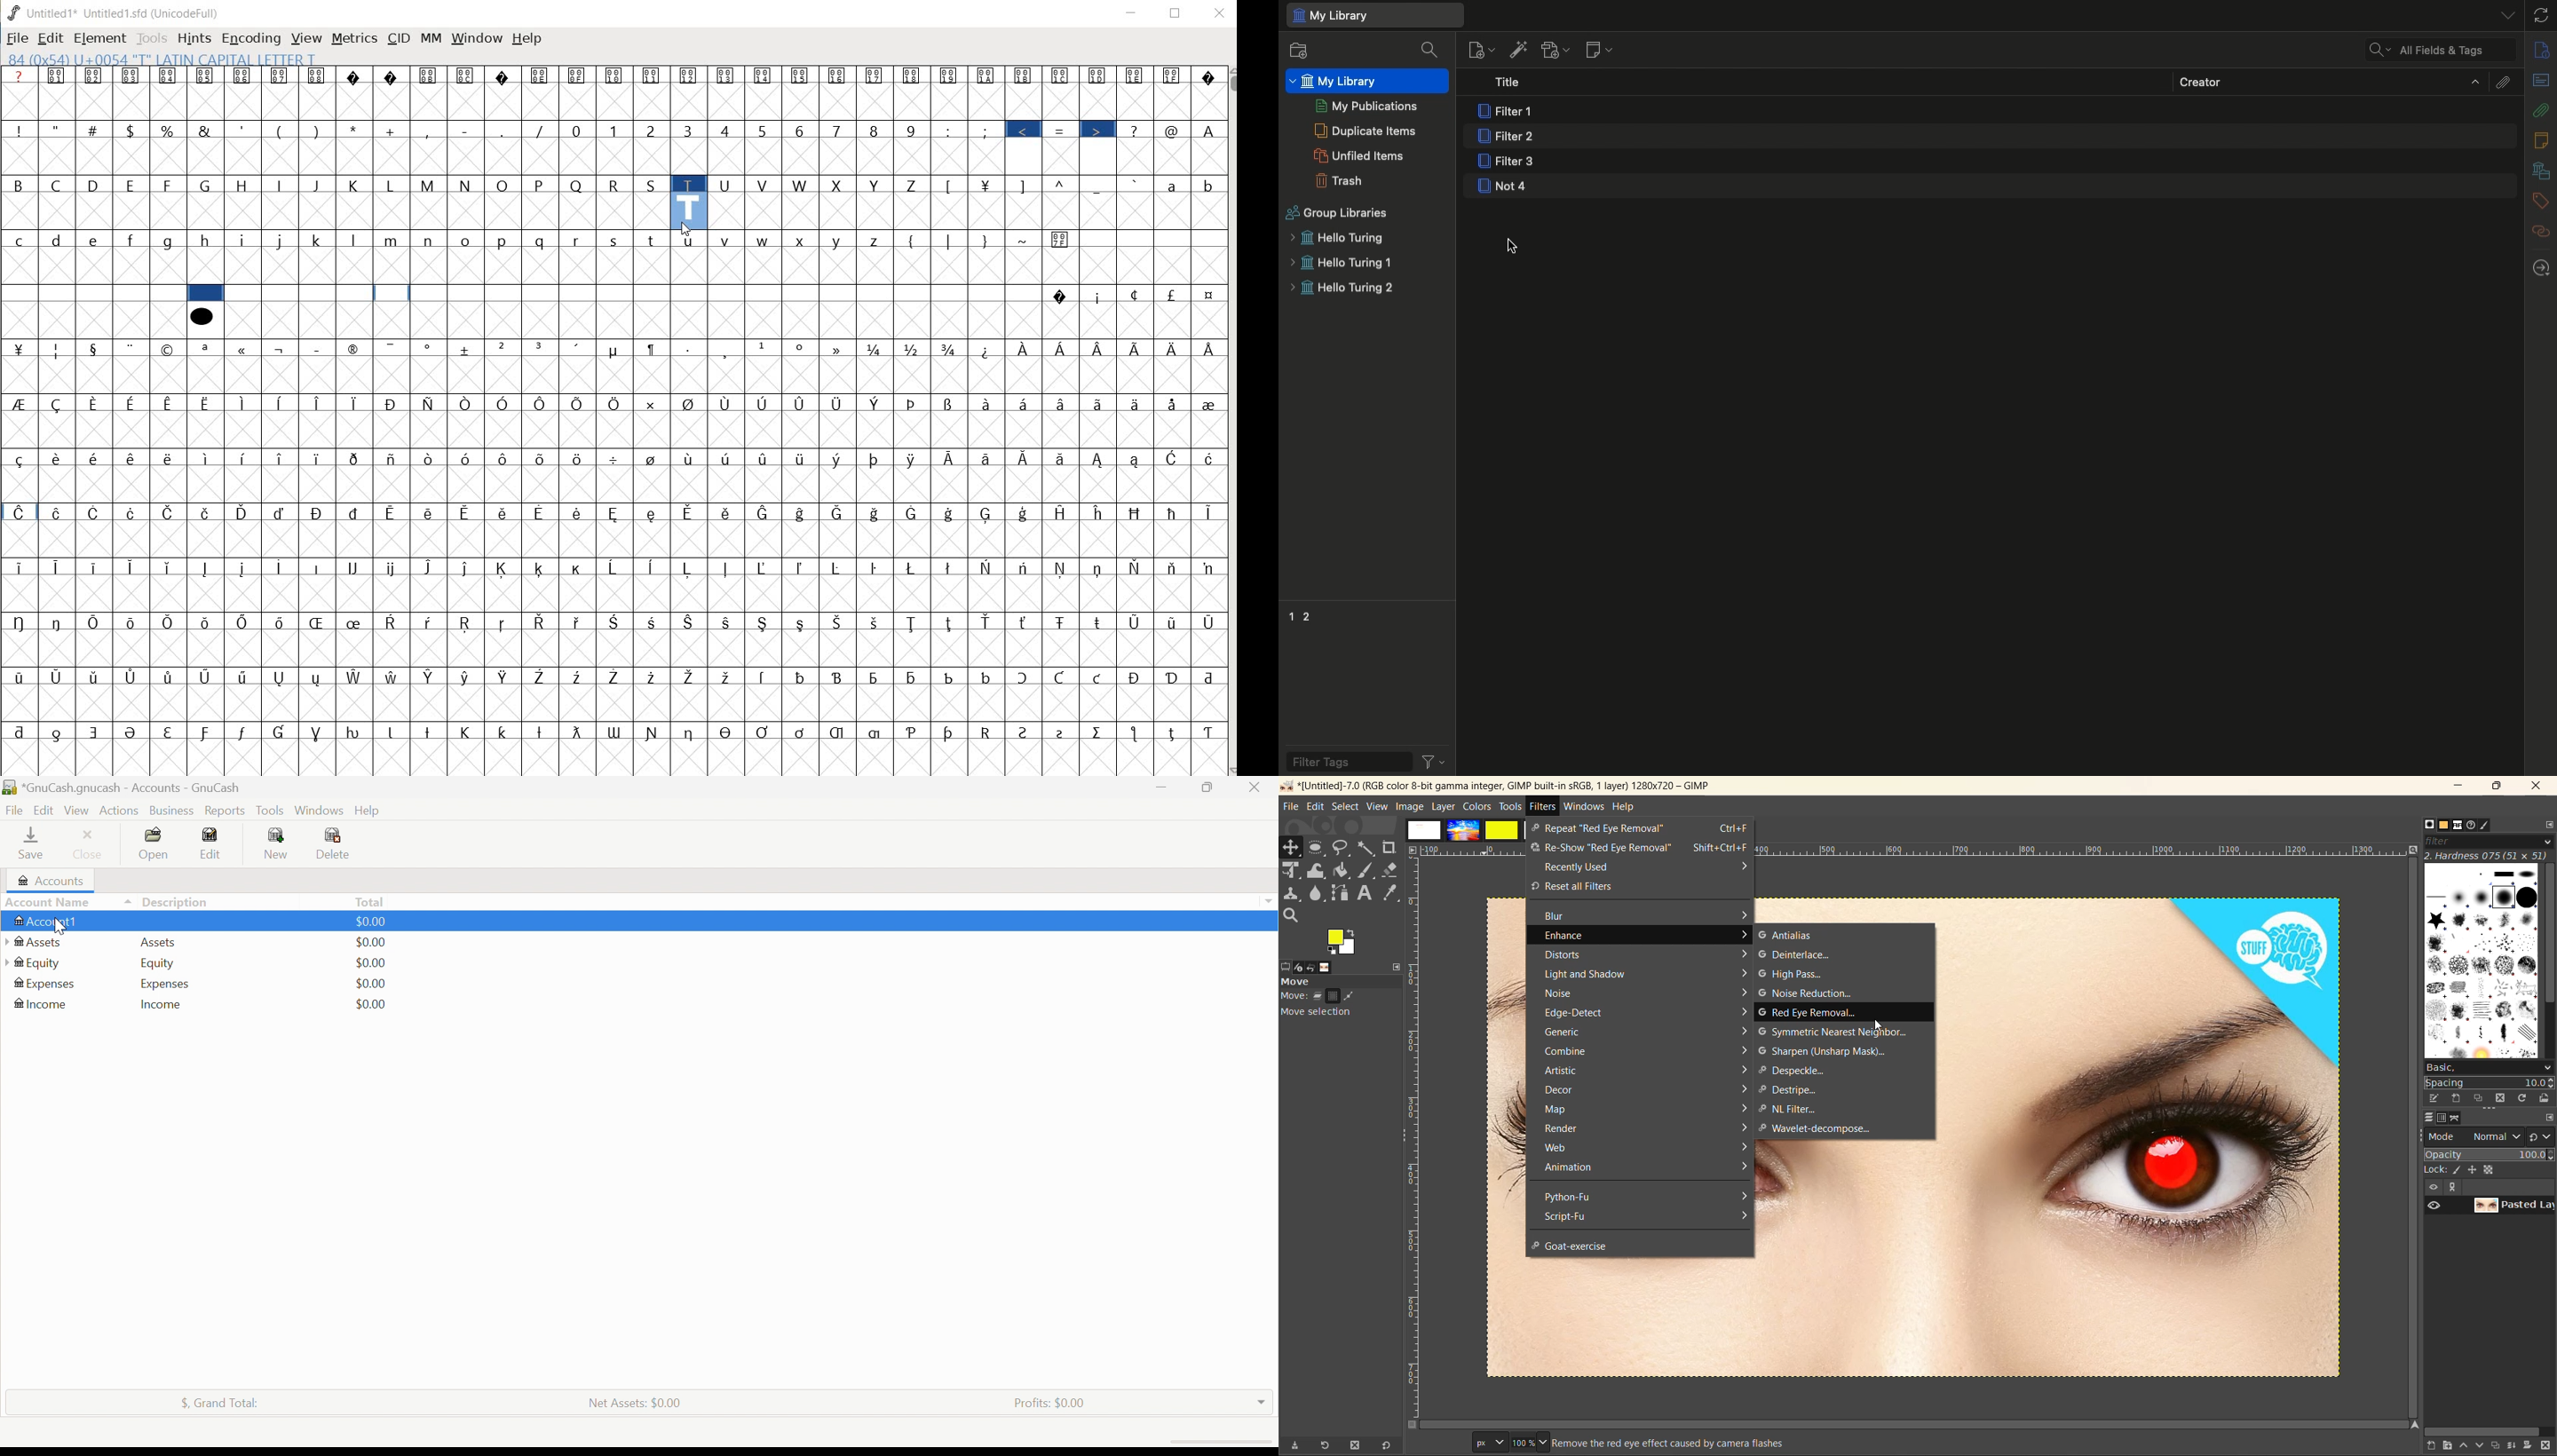 This screenshot has width=2576, height=1456. Describe the element at coordinates (2501, 81) in the screenshot. I see `Attachments` at that location.